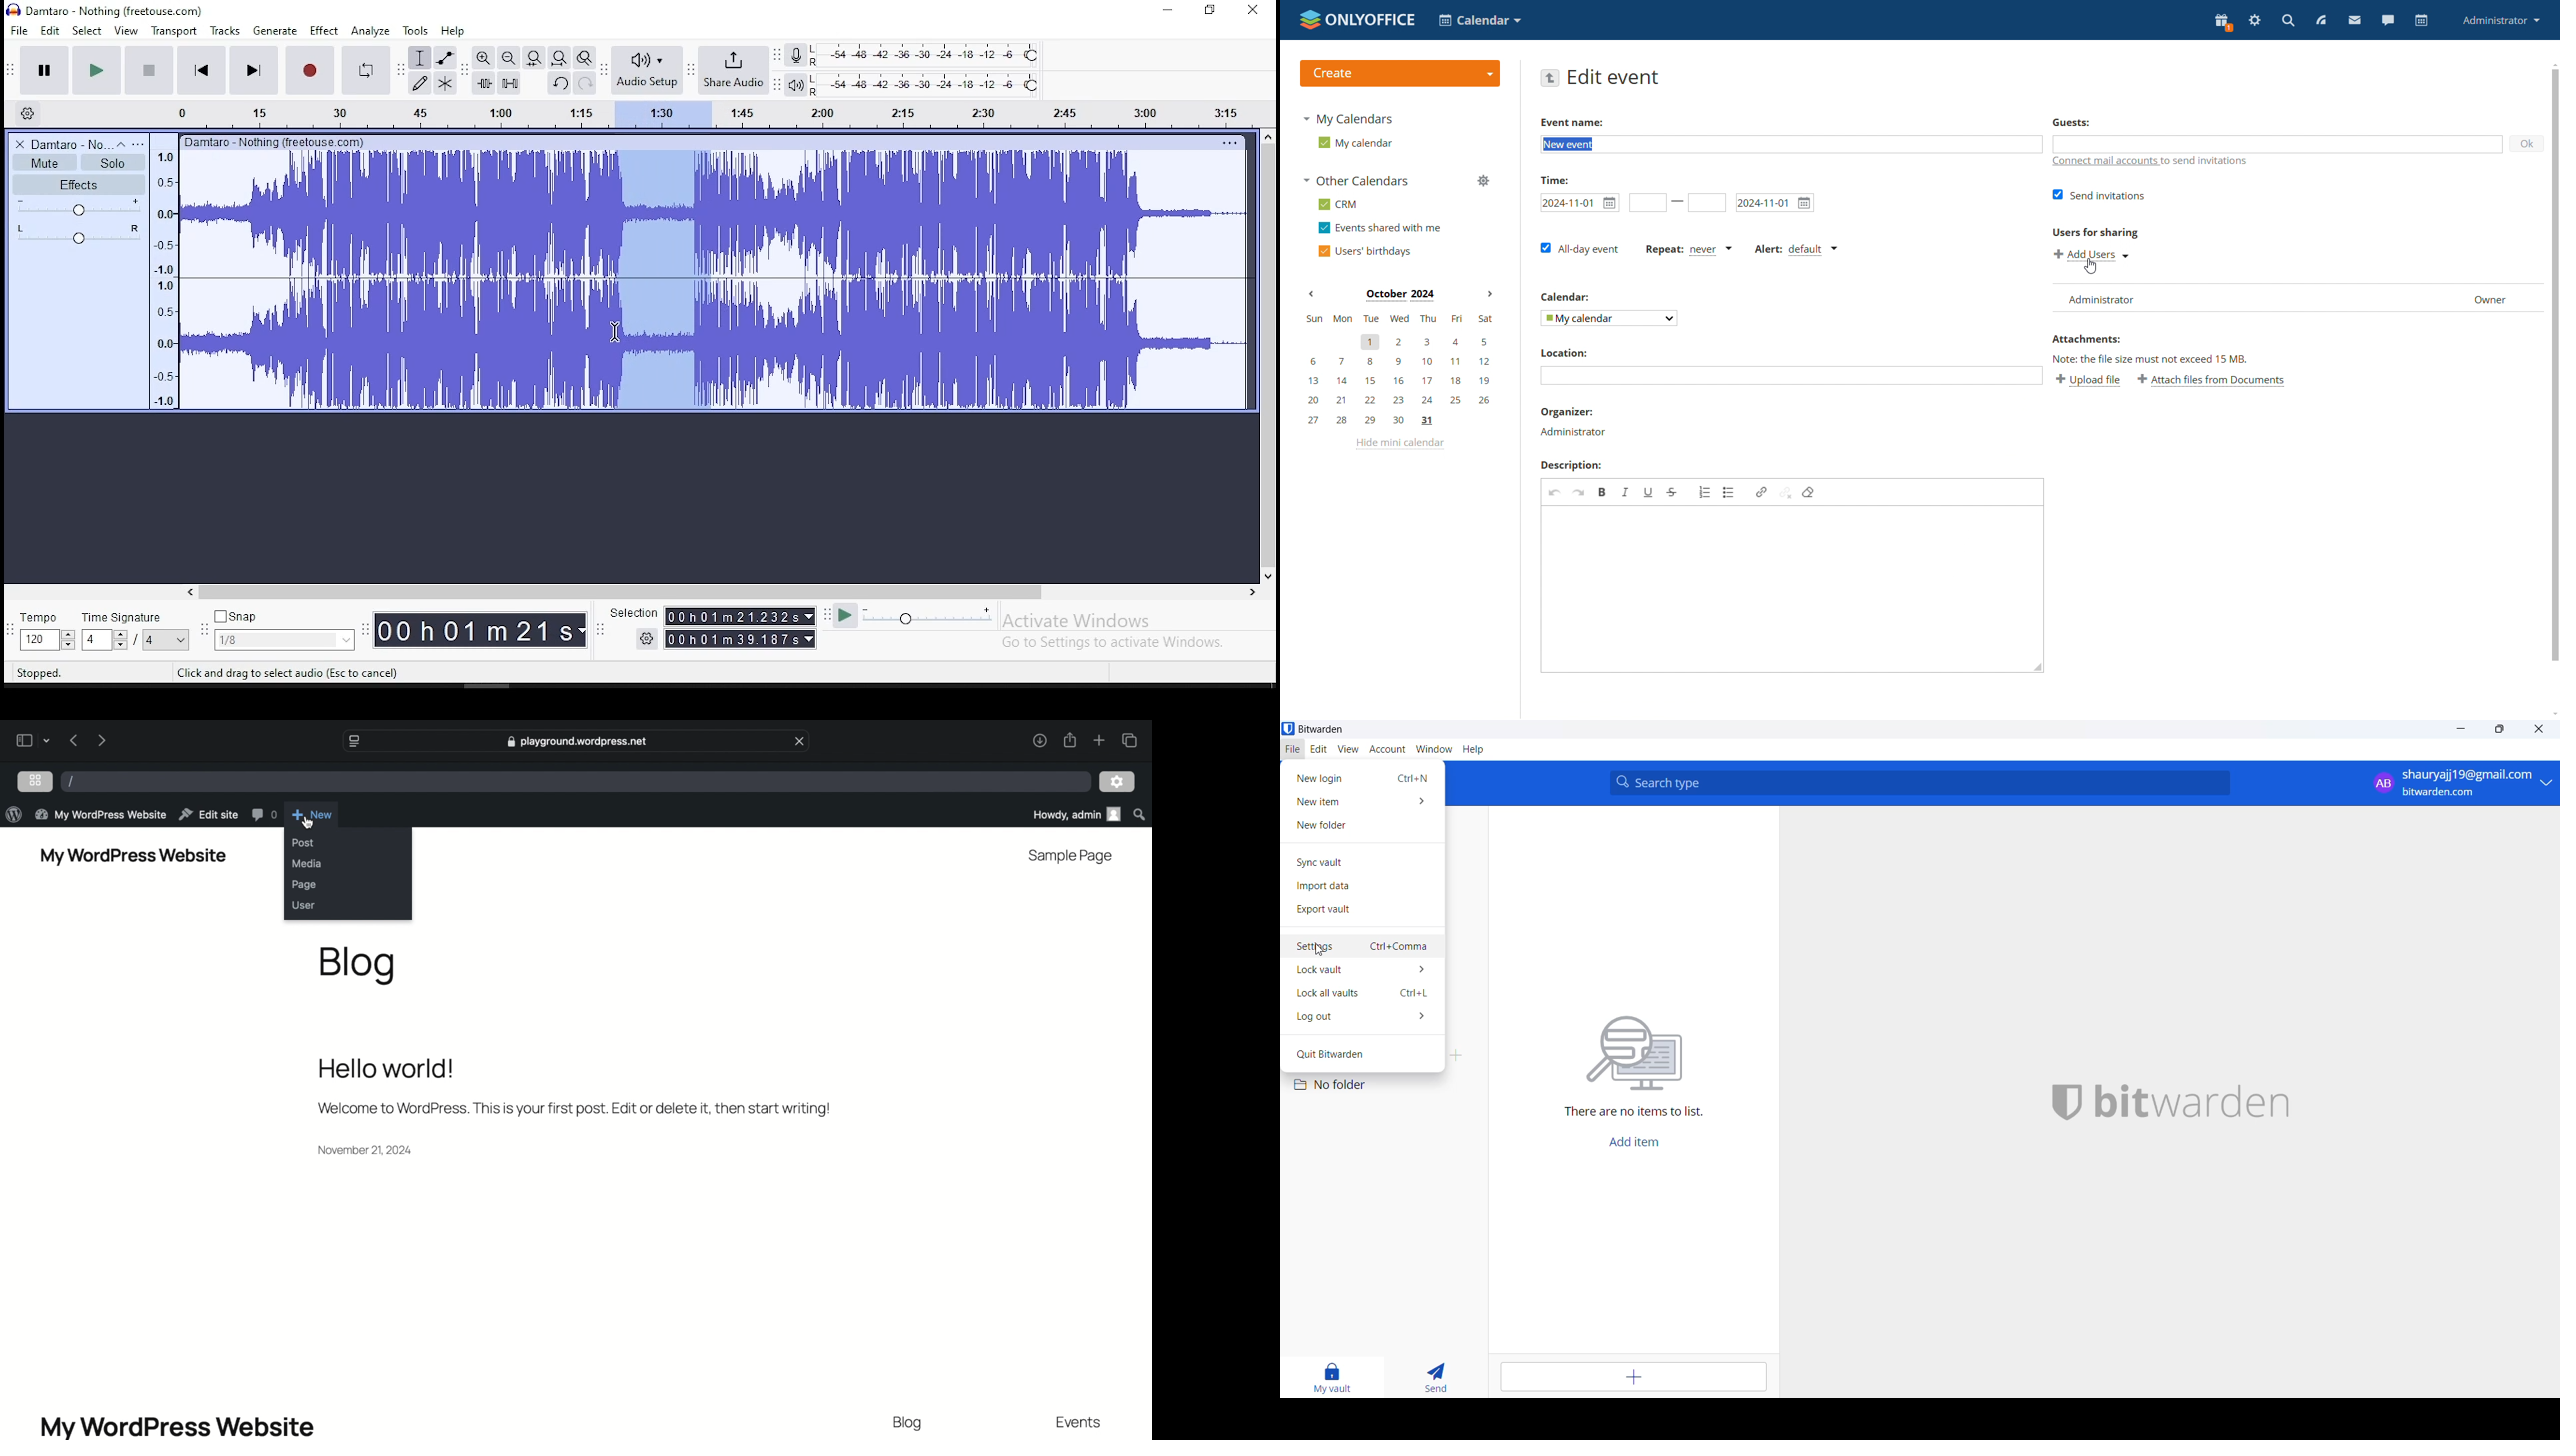  I want to click on Attachments, so click(2086, 339).